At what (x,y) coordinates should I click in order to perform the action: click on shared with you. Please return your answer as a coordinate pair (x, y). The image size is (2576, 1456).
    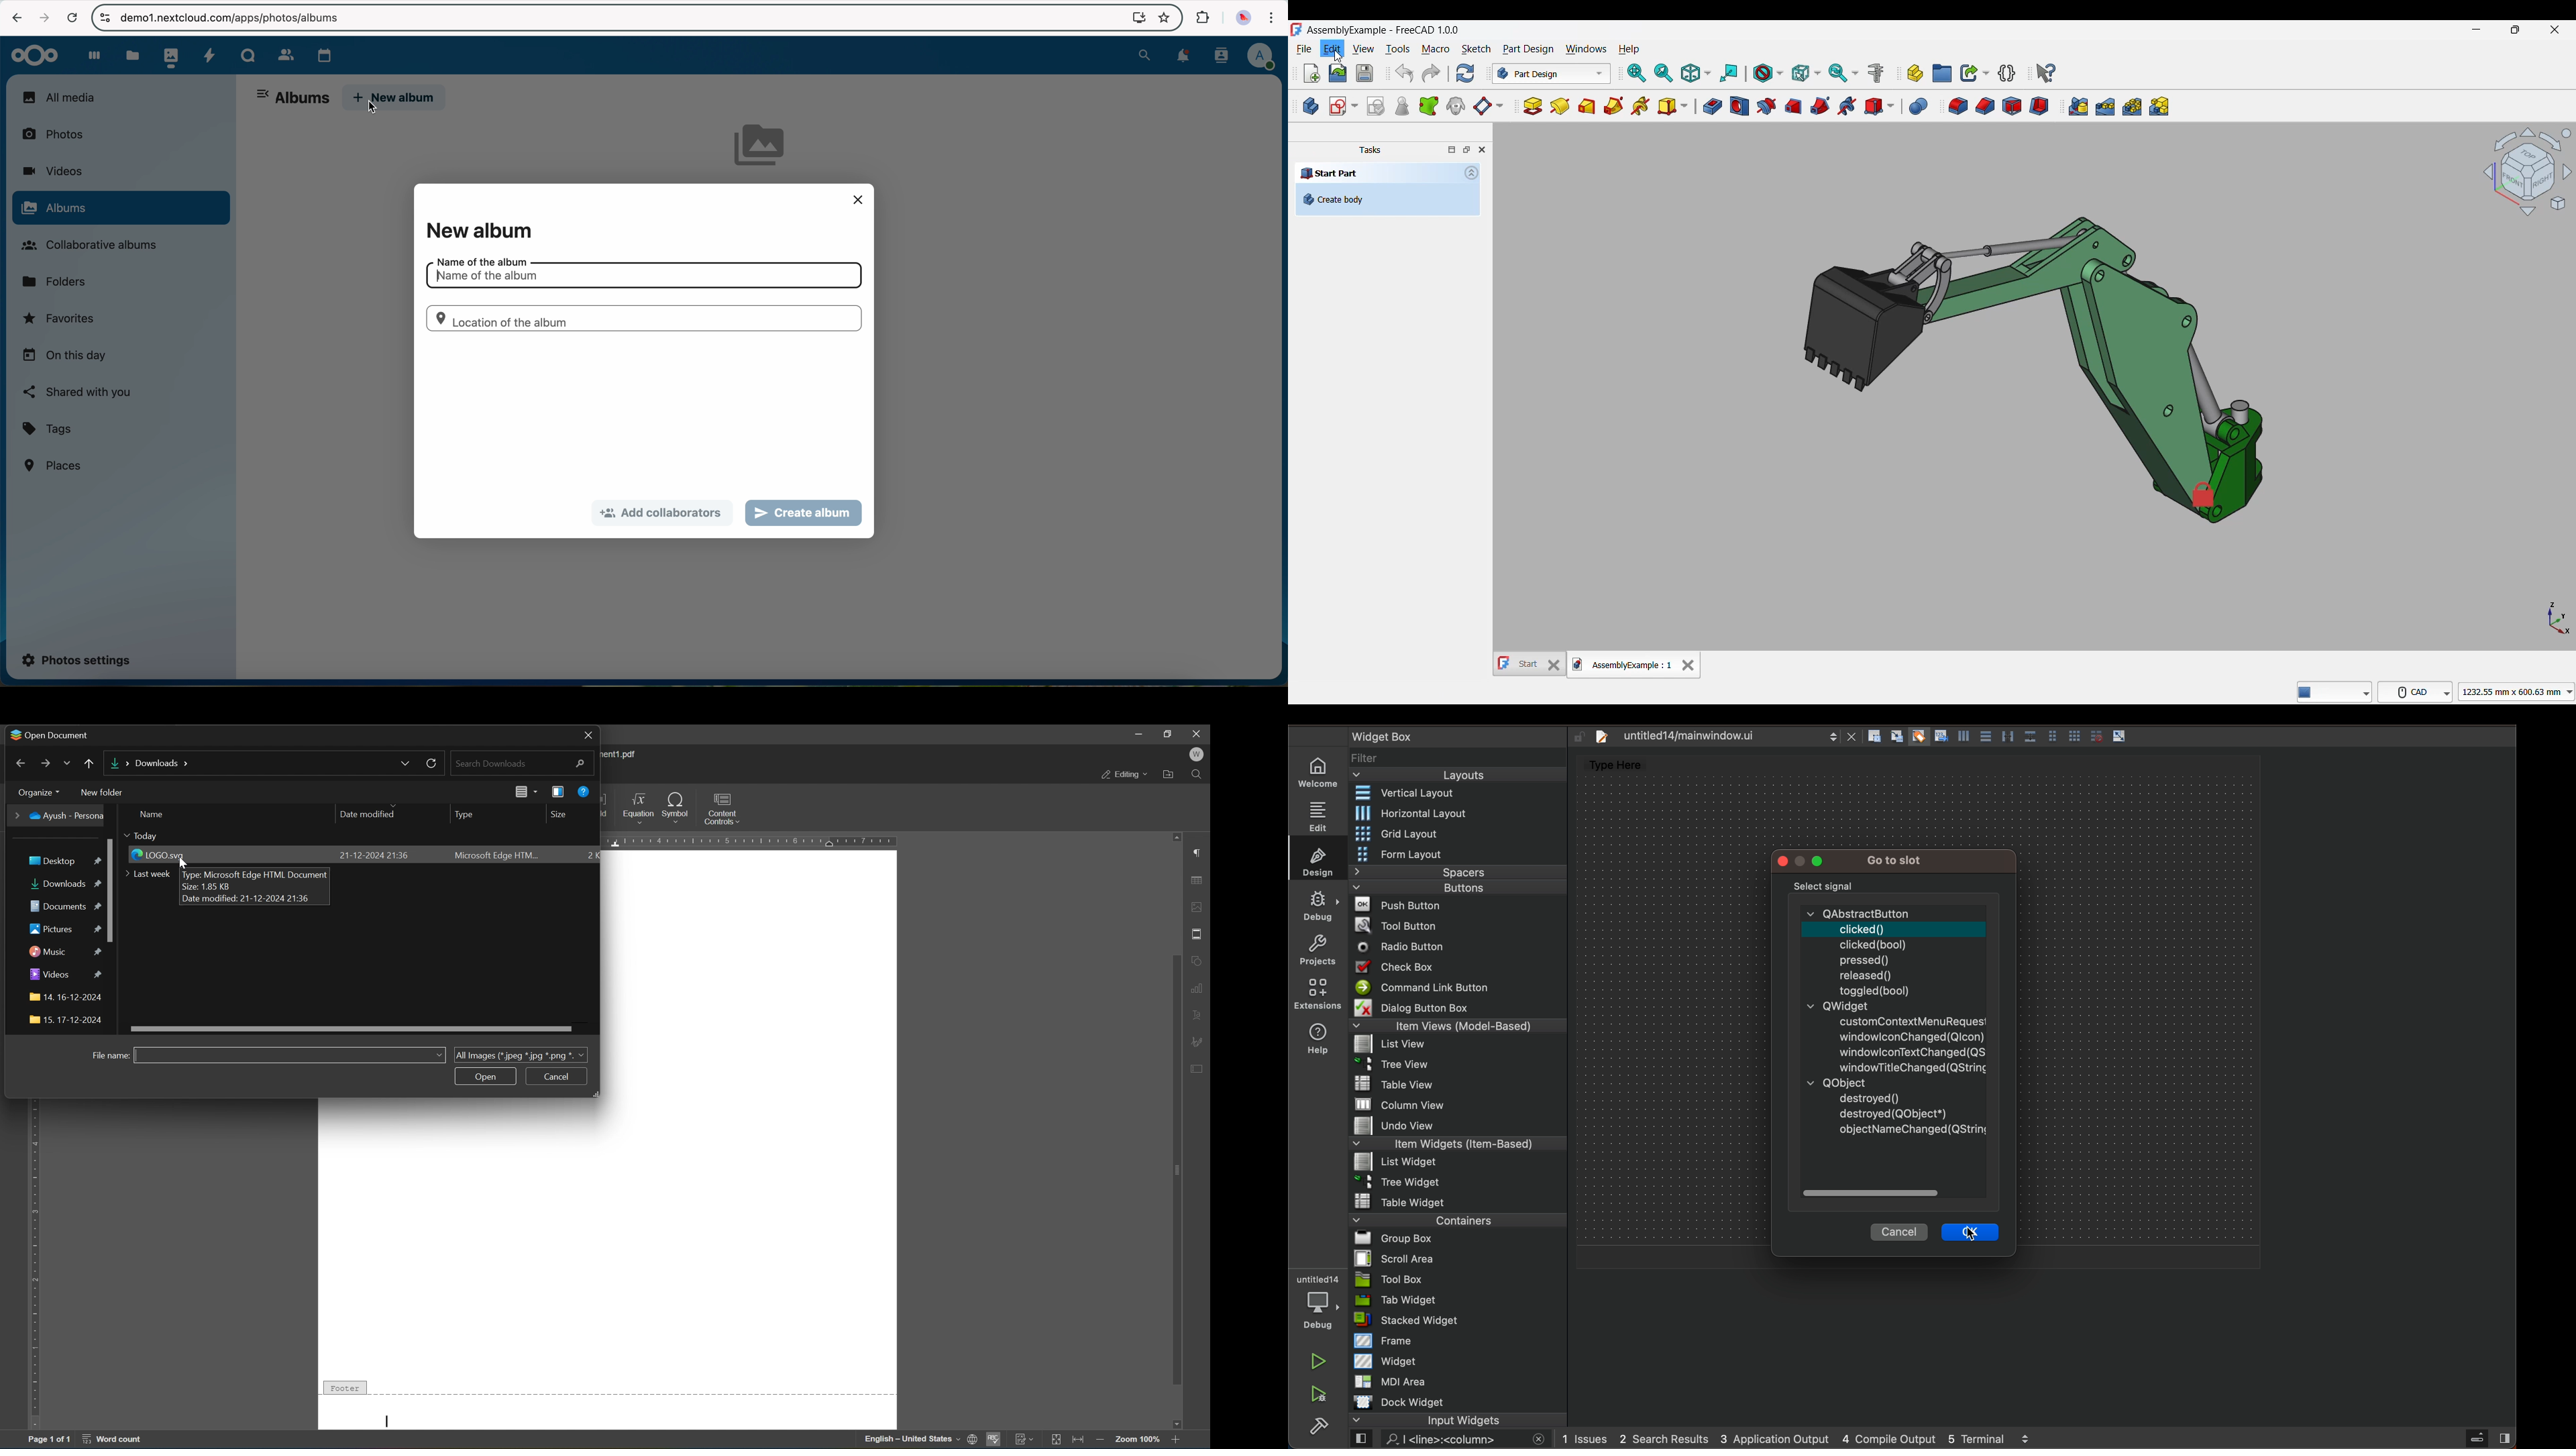
    Looking at the image, I should click on (78, 392).